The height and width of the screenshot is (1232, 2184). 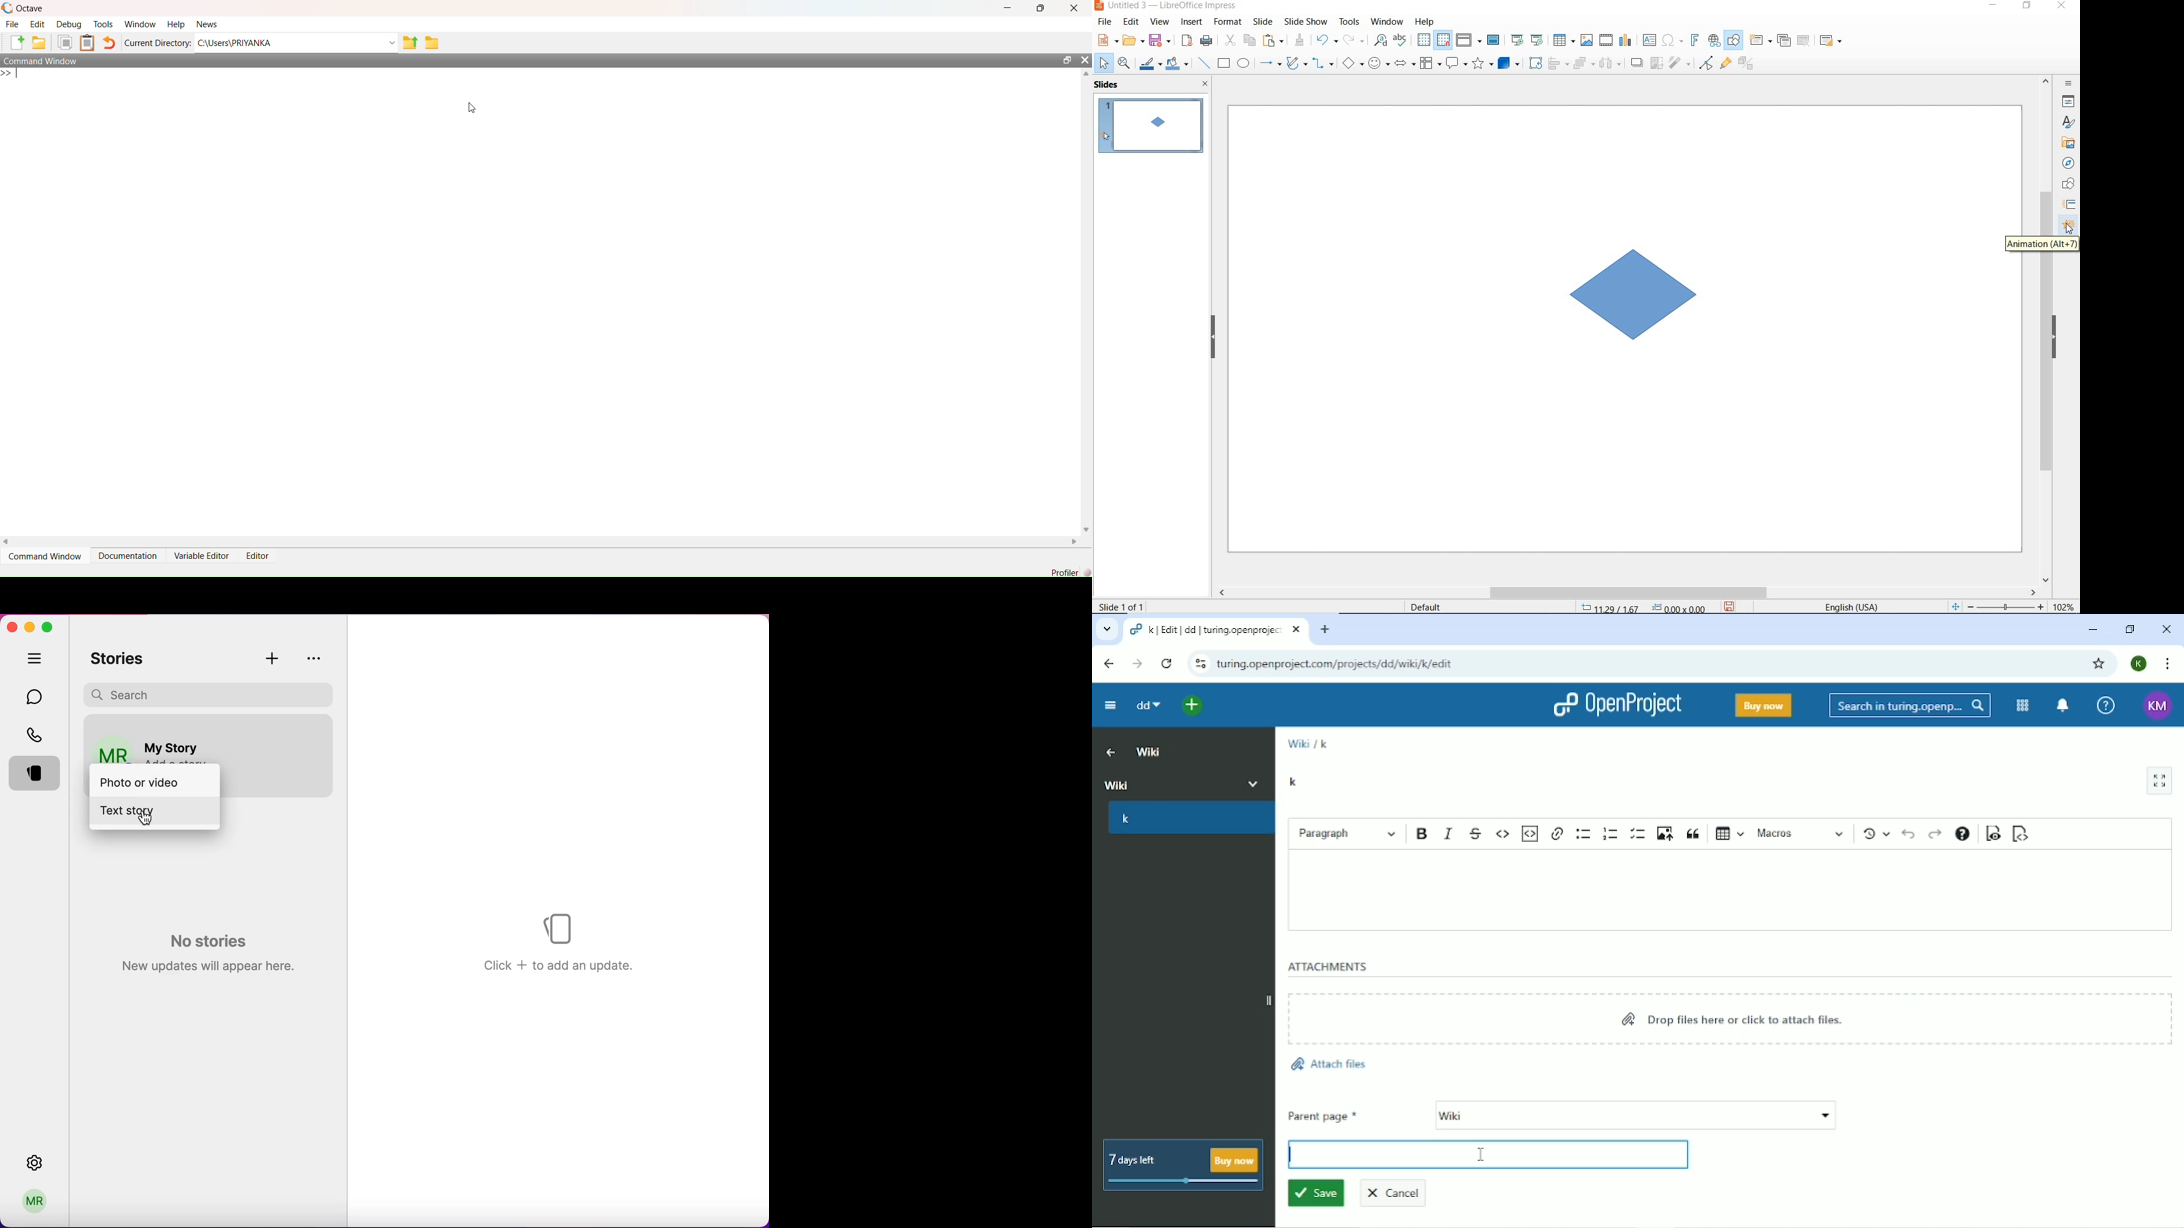 I want to click on insert audio or video, so click(x=1607, y=42).